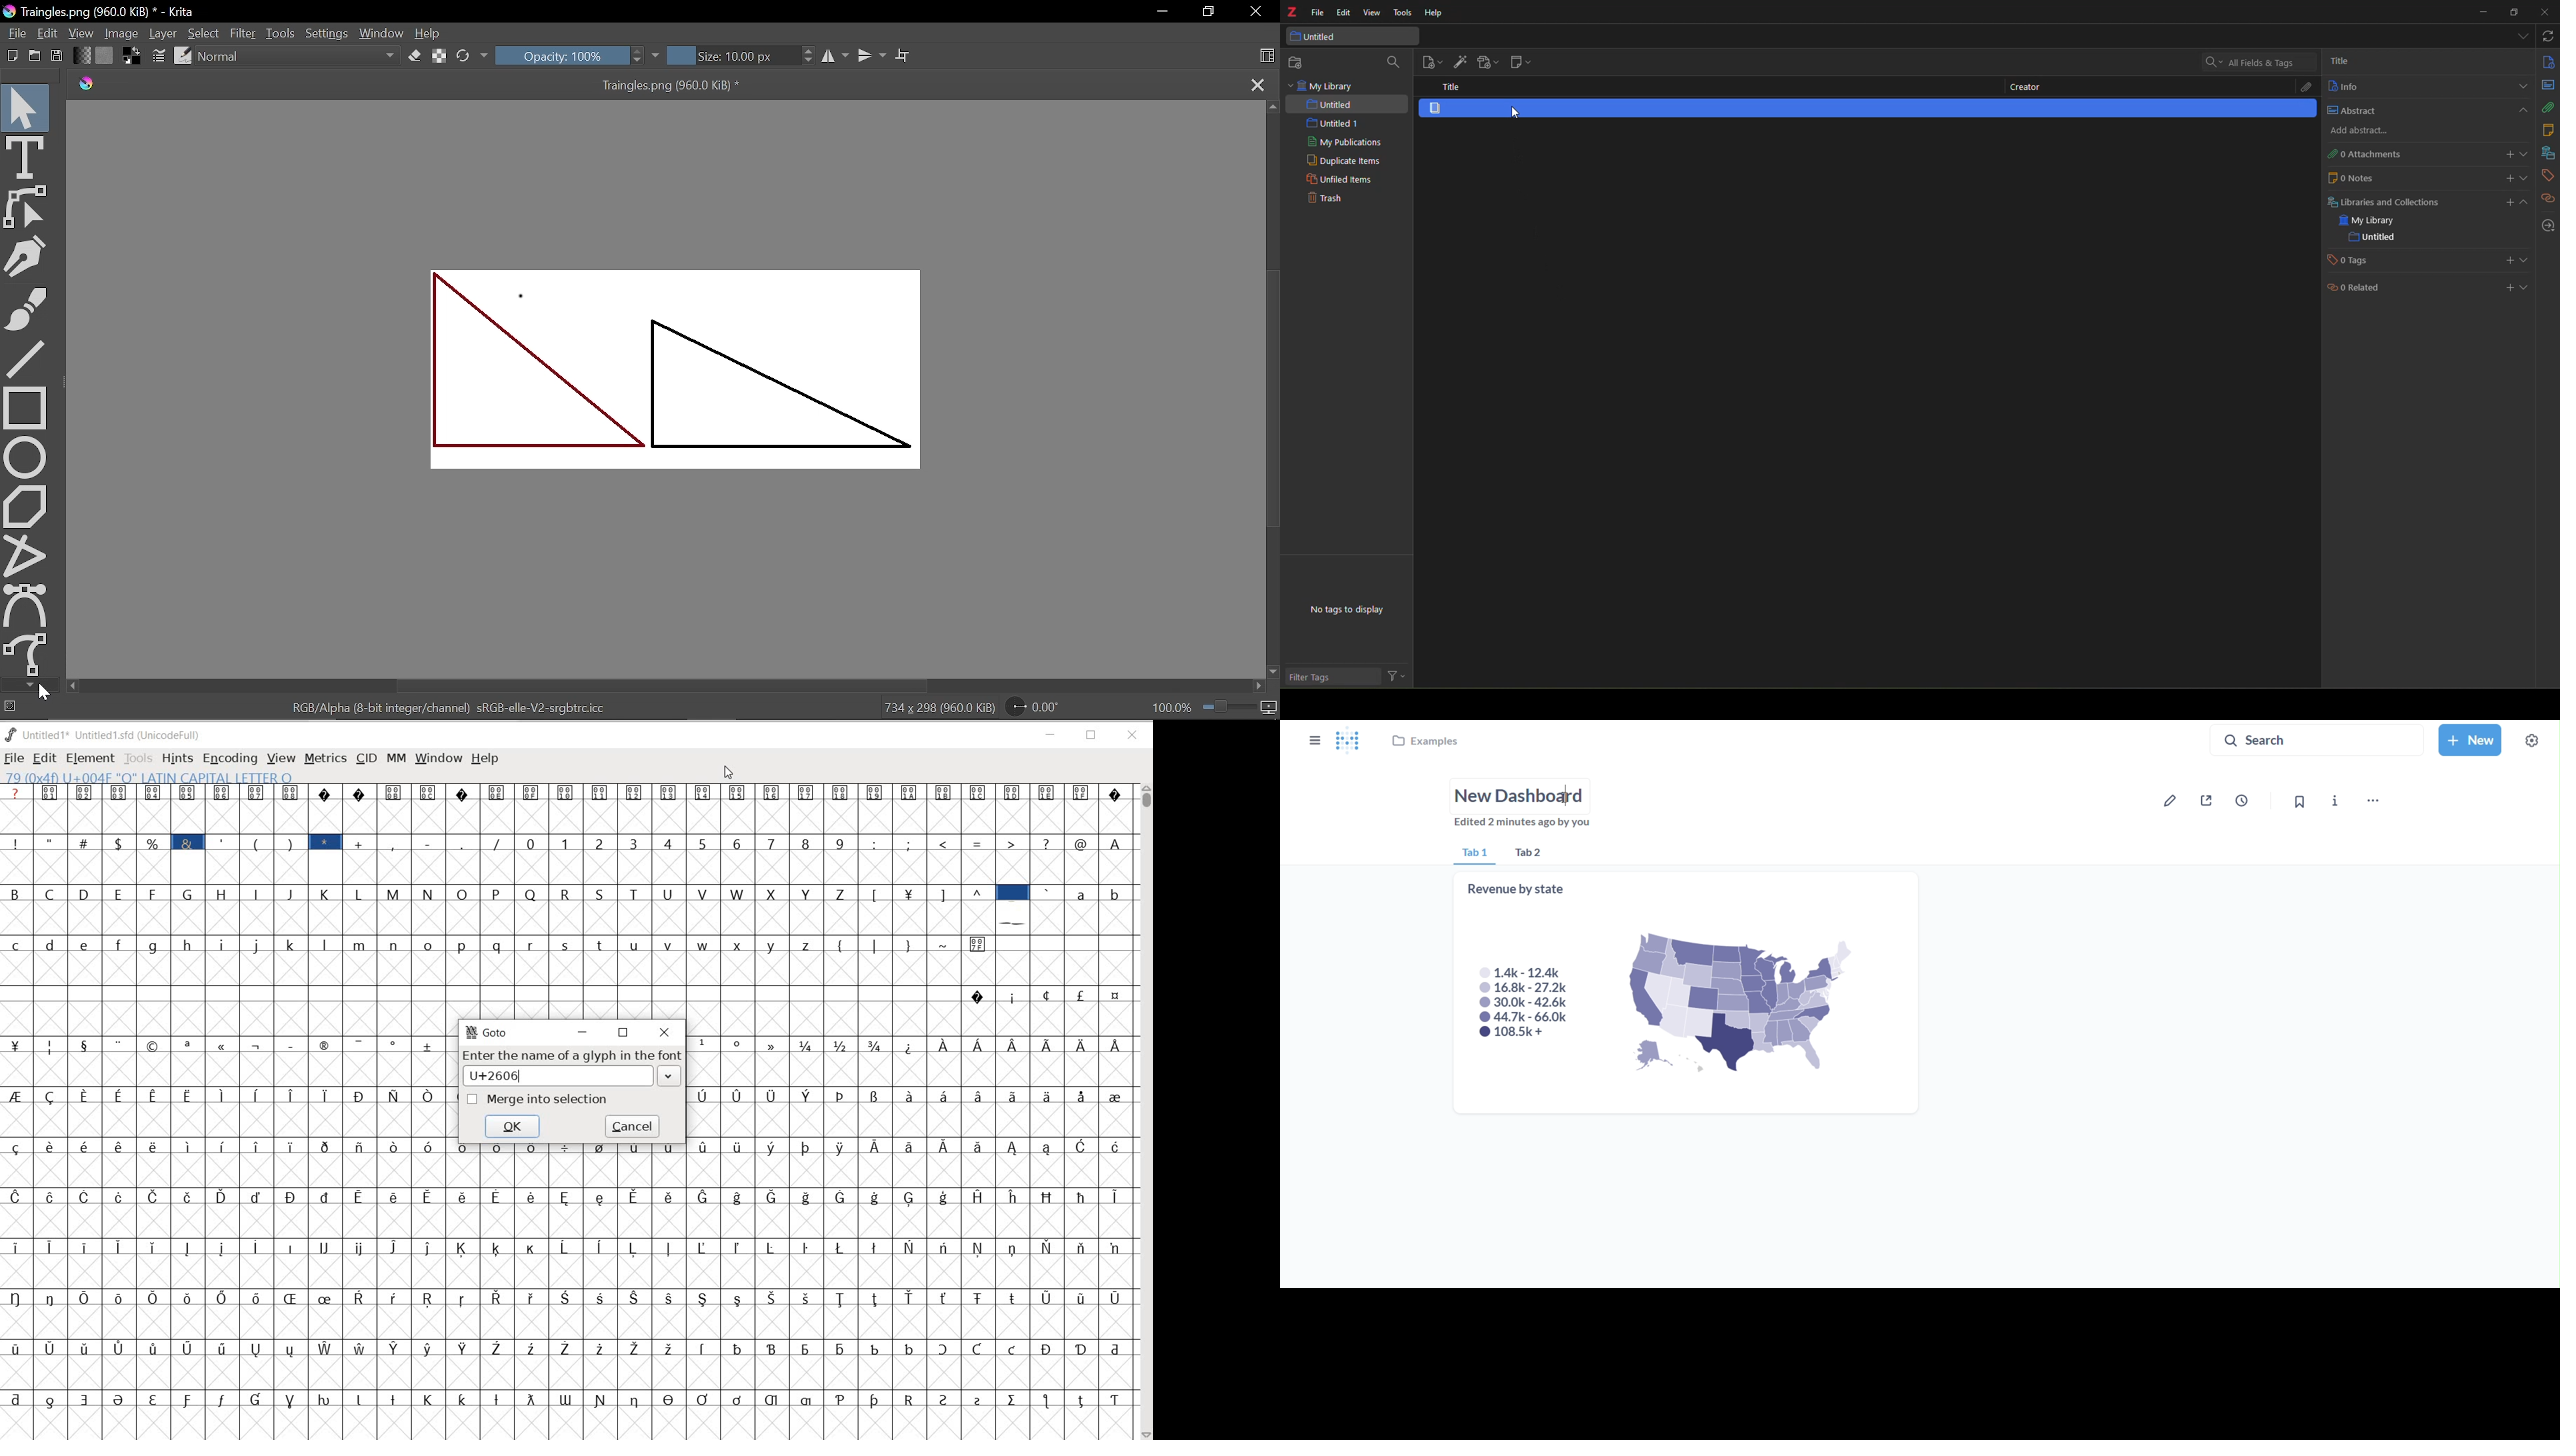 This screenshot has width=2576, height=1456. I want to click on filter tags, so click(1321, 678).